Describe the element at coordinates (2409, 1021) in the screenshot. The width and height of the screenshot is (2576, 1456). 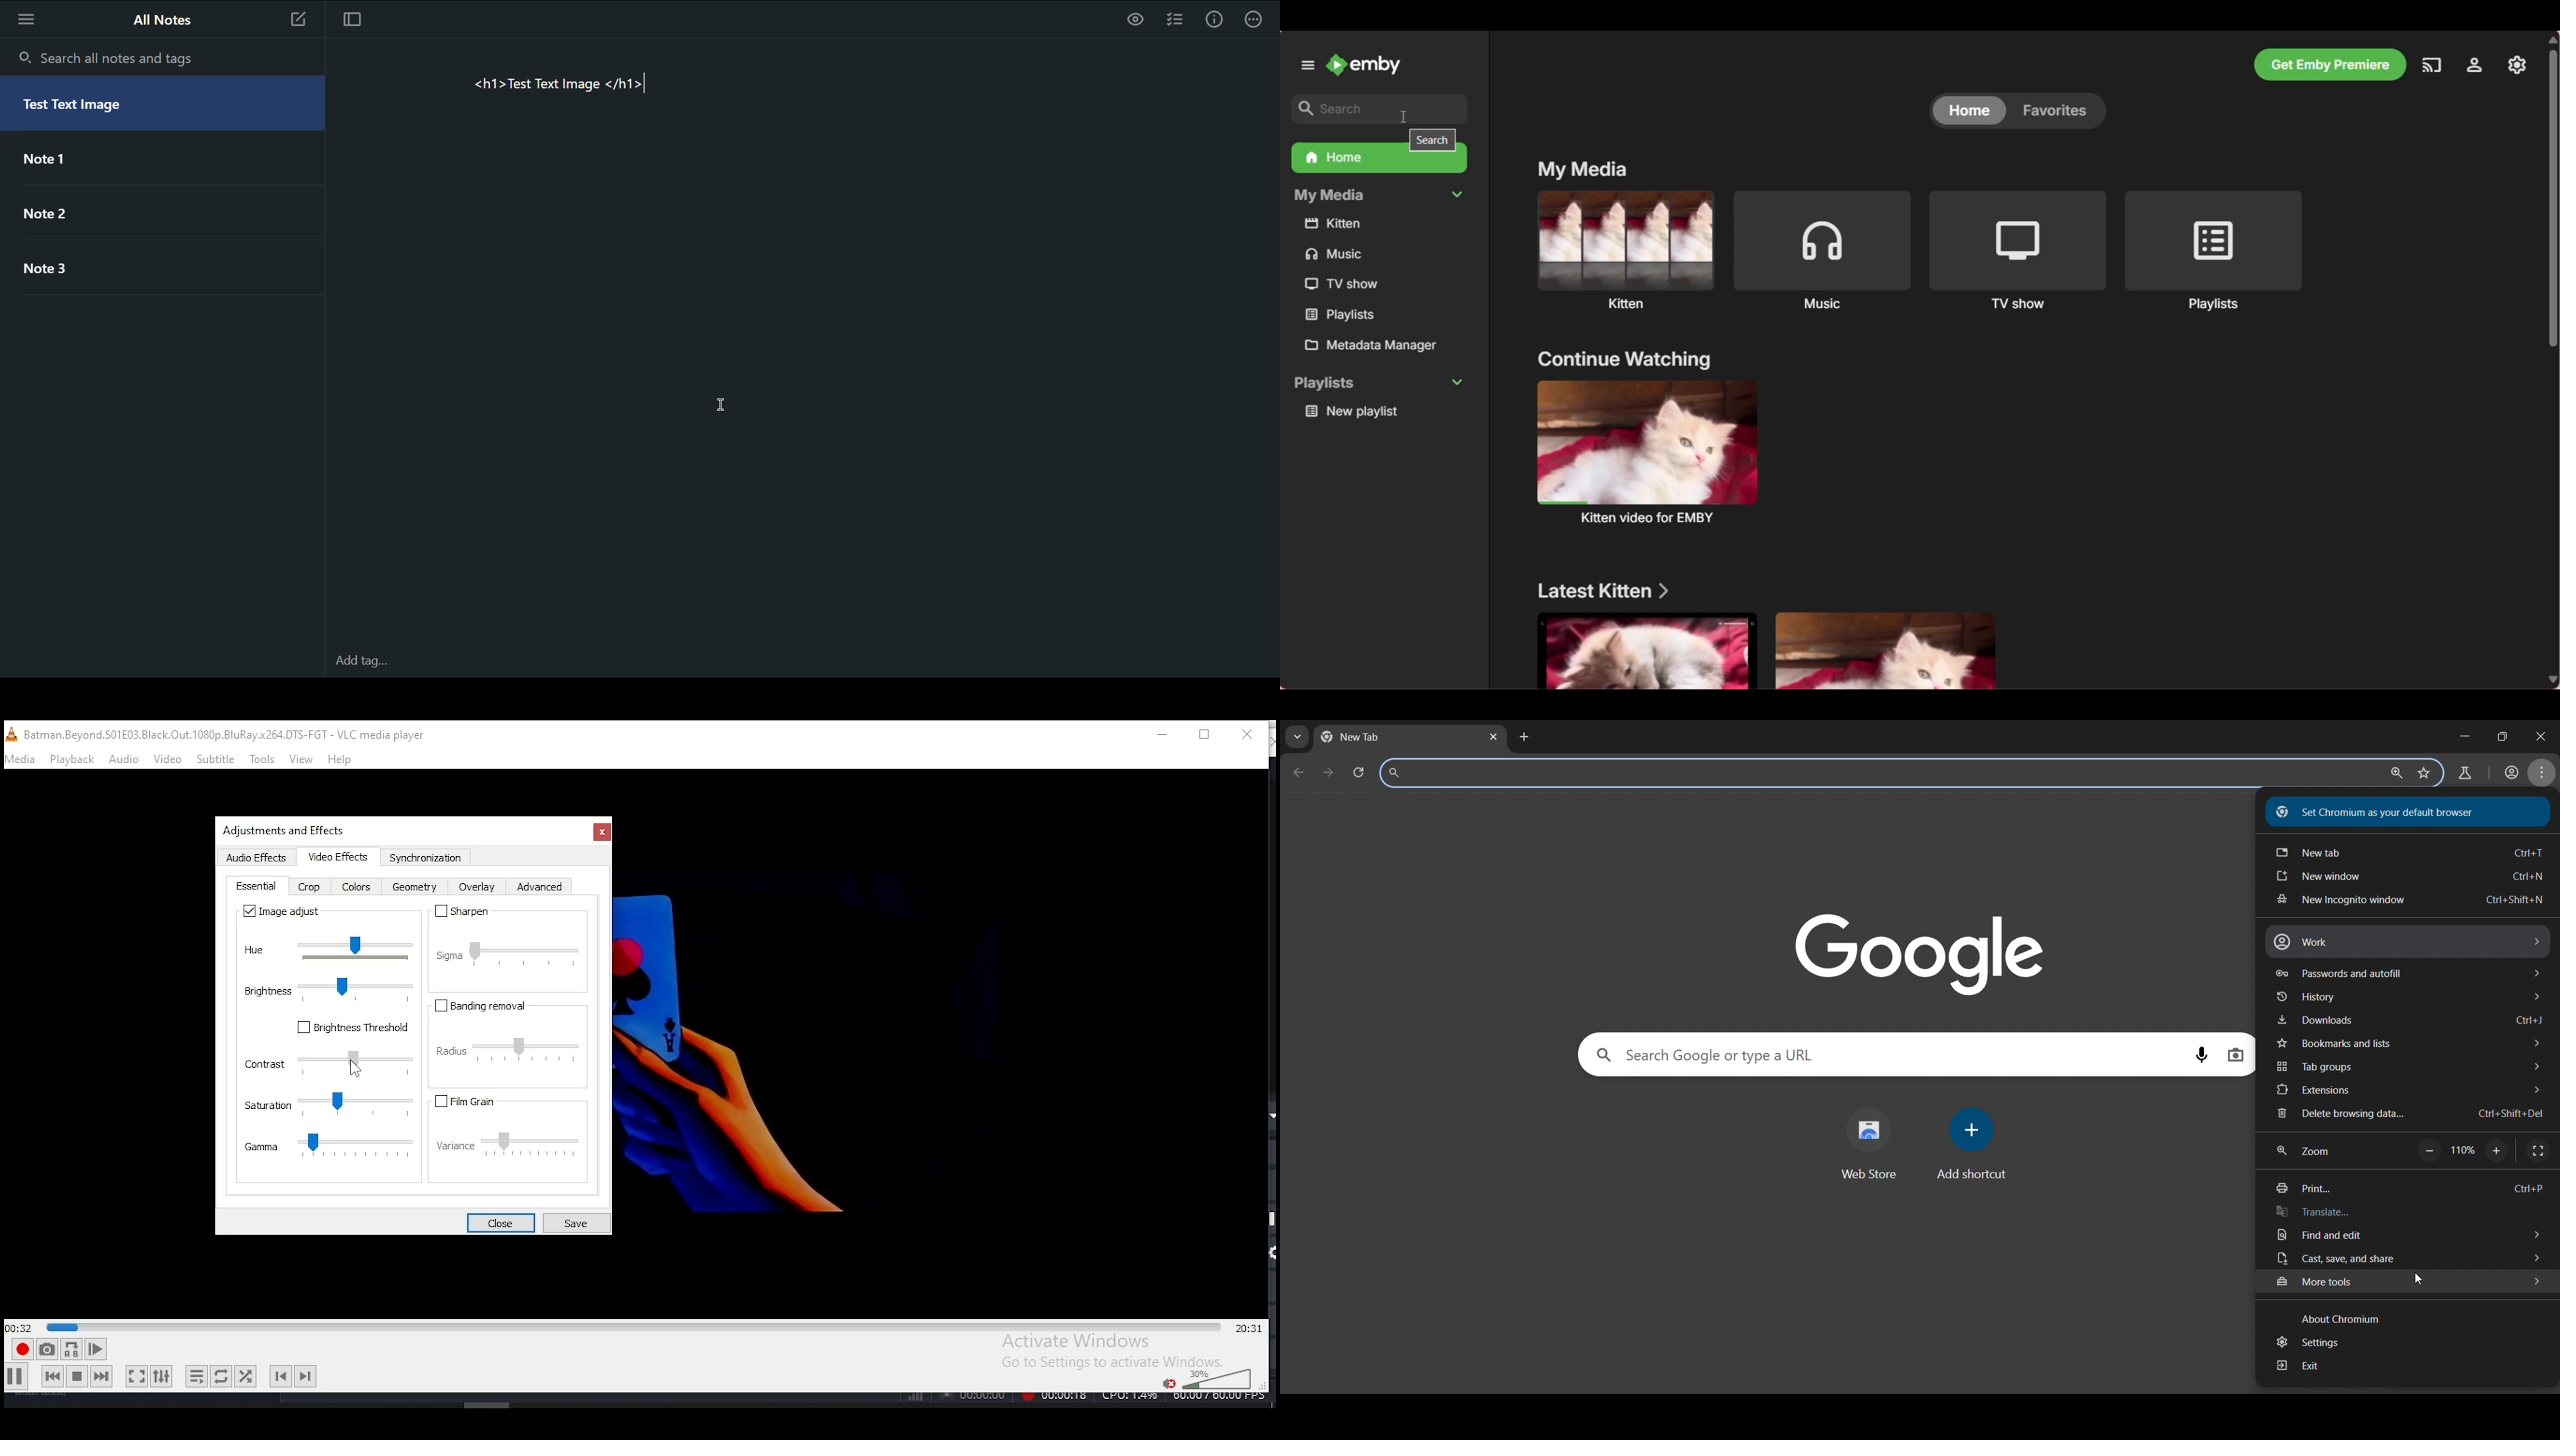
I see `downloads Ctrl+J` at that location.